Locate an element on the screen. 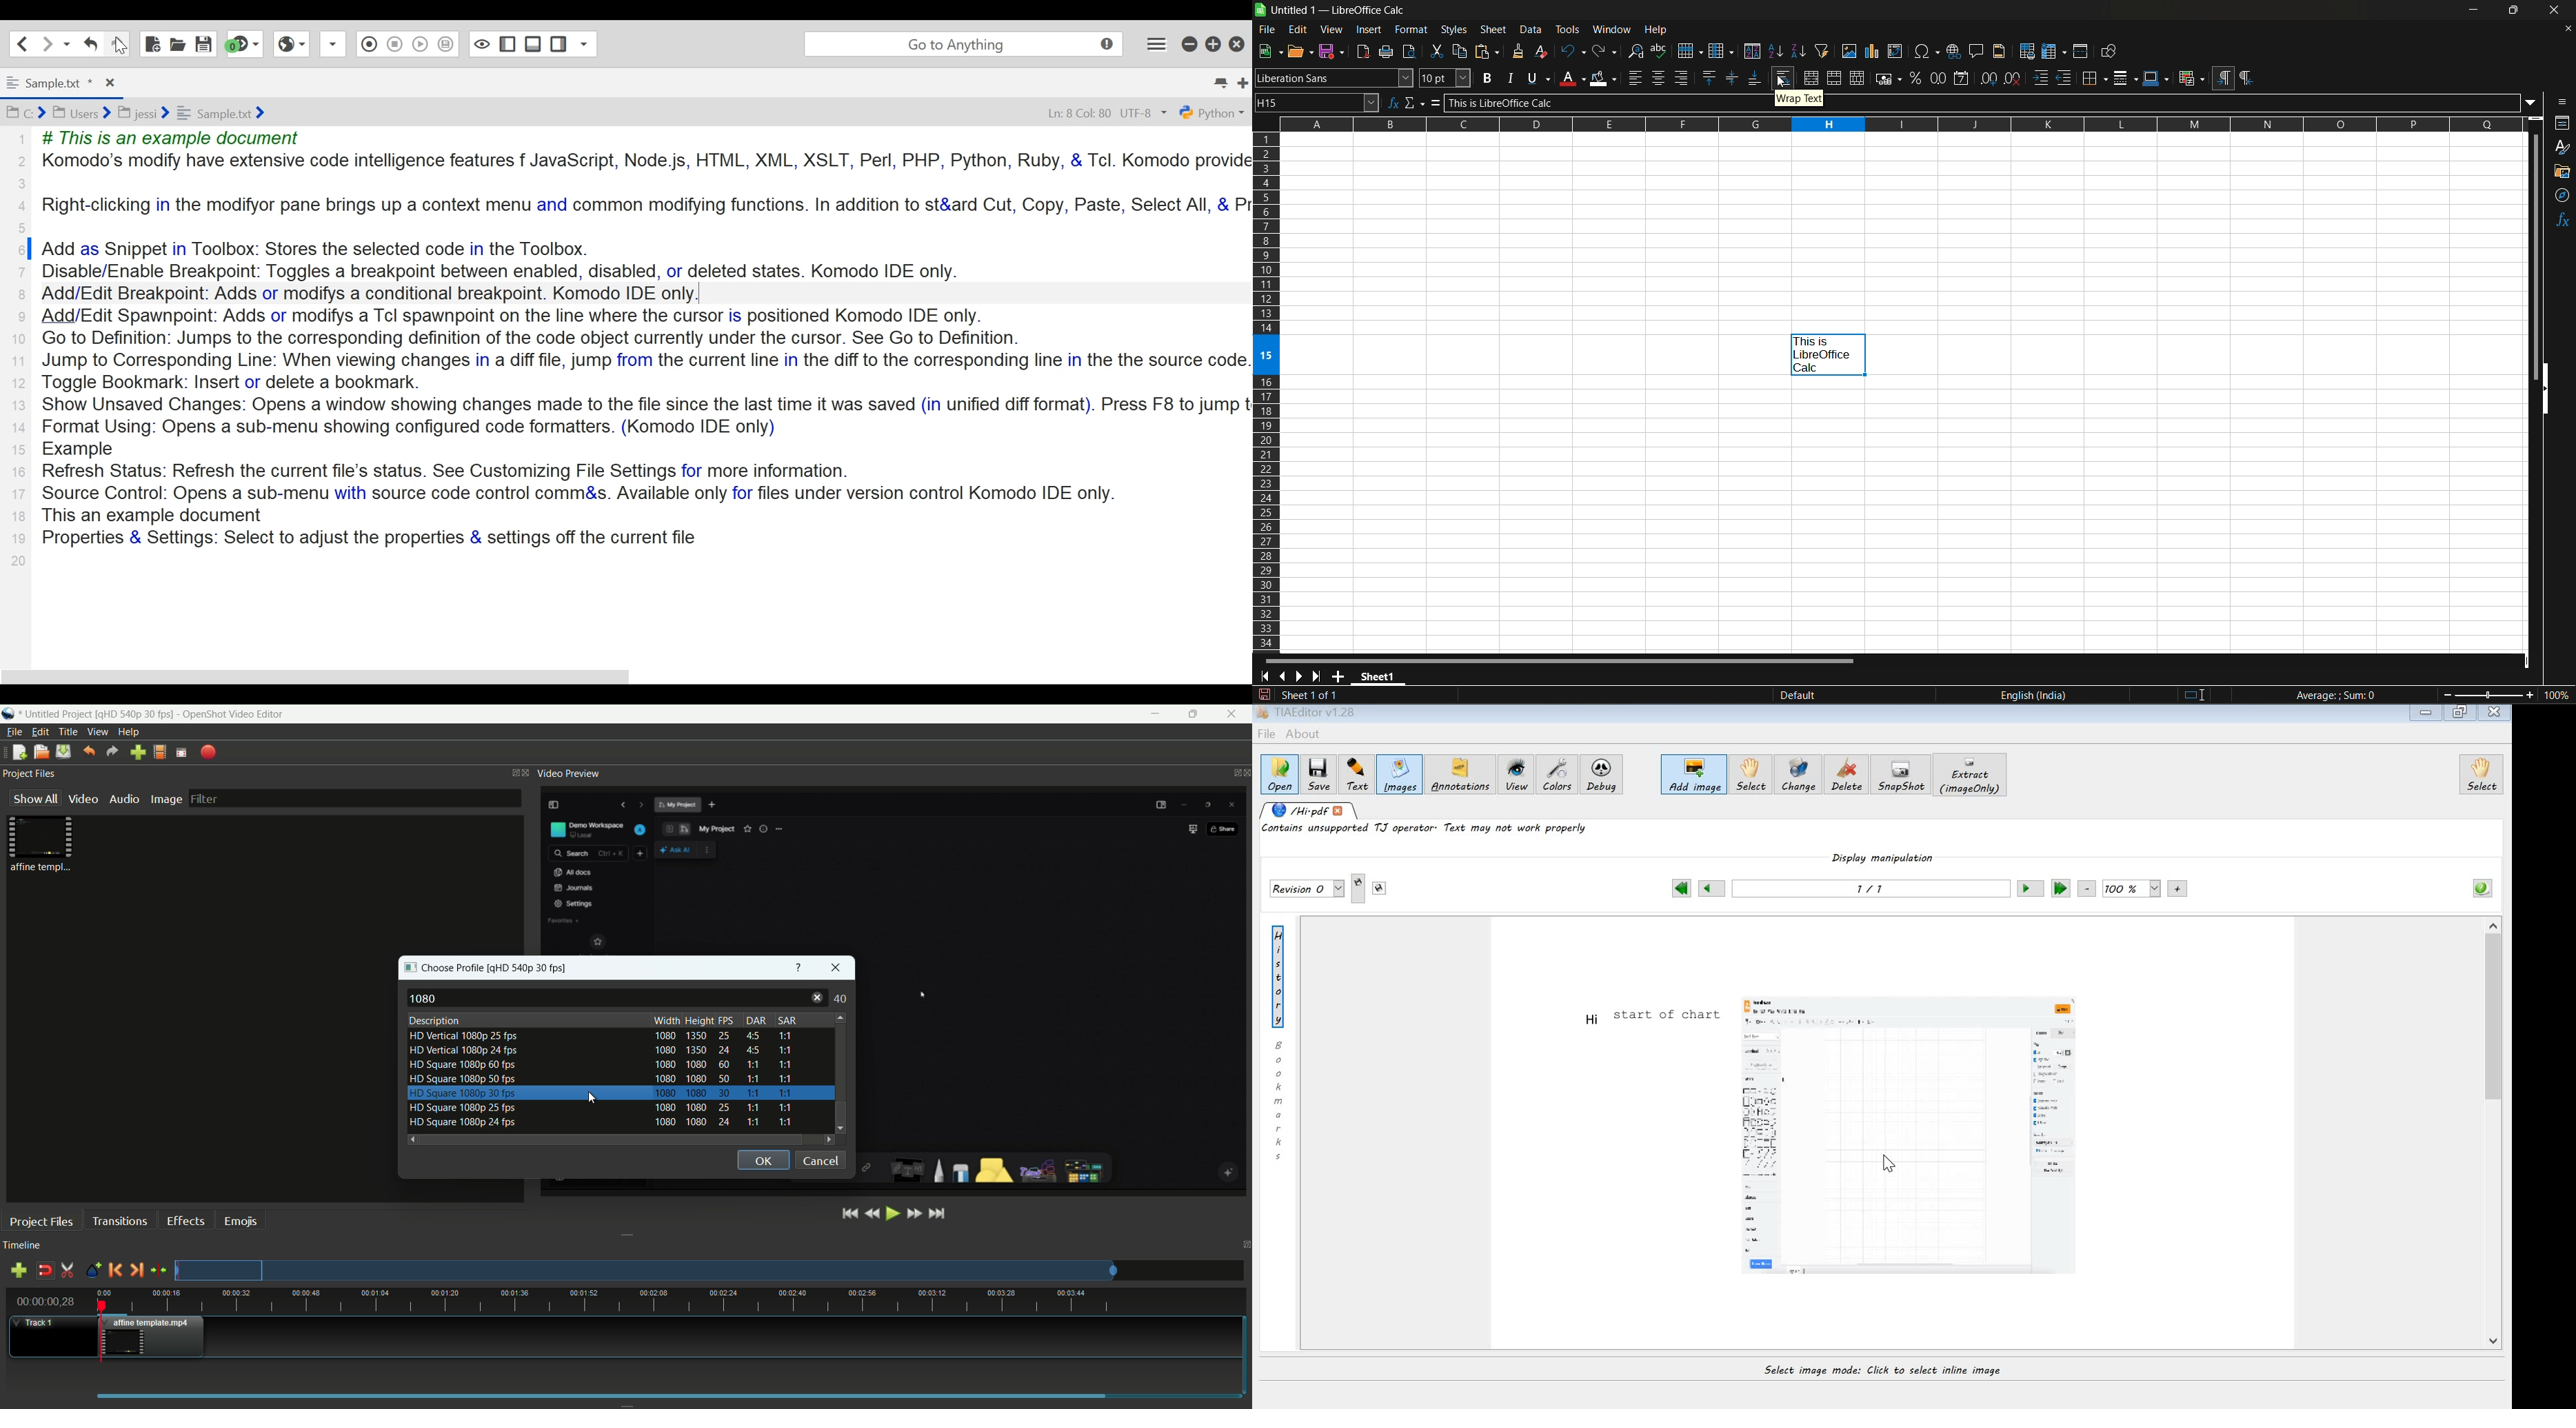  profile-6 is located at coordinates (598, 1108).